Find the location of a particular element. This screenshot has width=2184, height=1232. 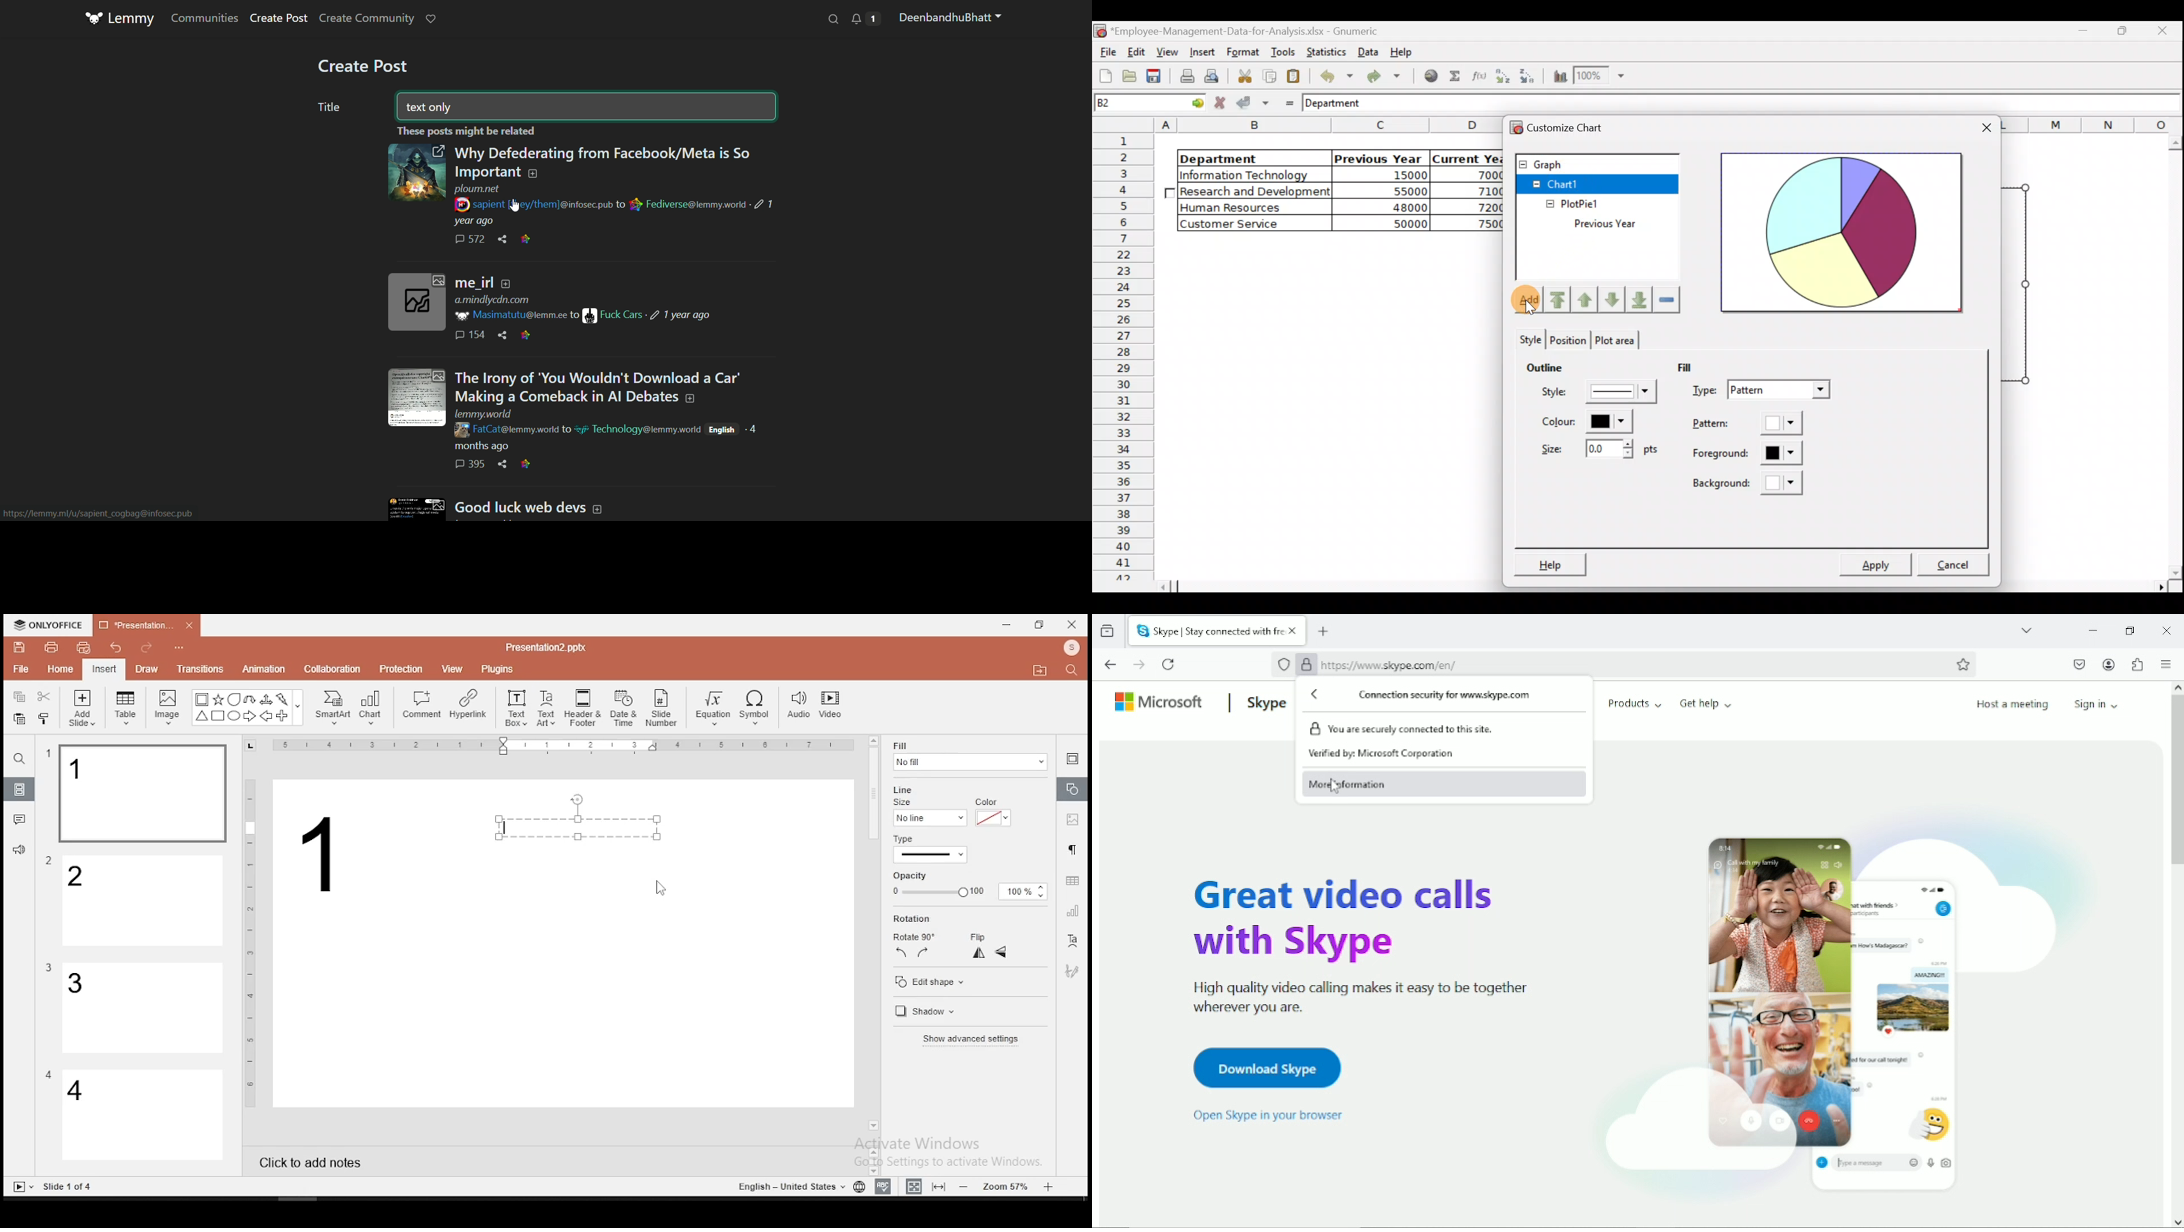

Current Year is located at coordinates (1467, 157).